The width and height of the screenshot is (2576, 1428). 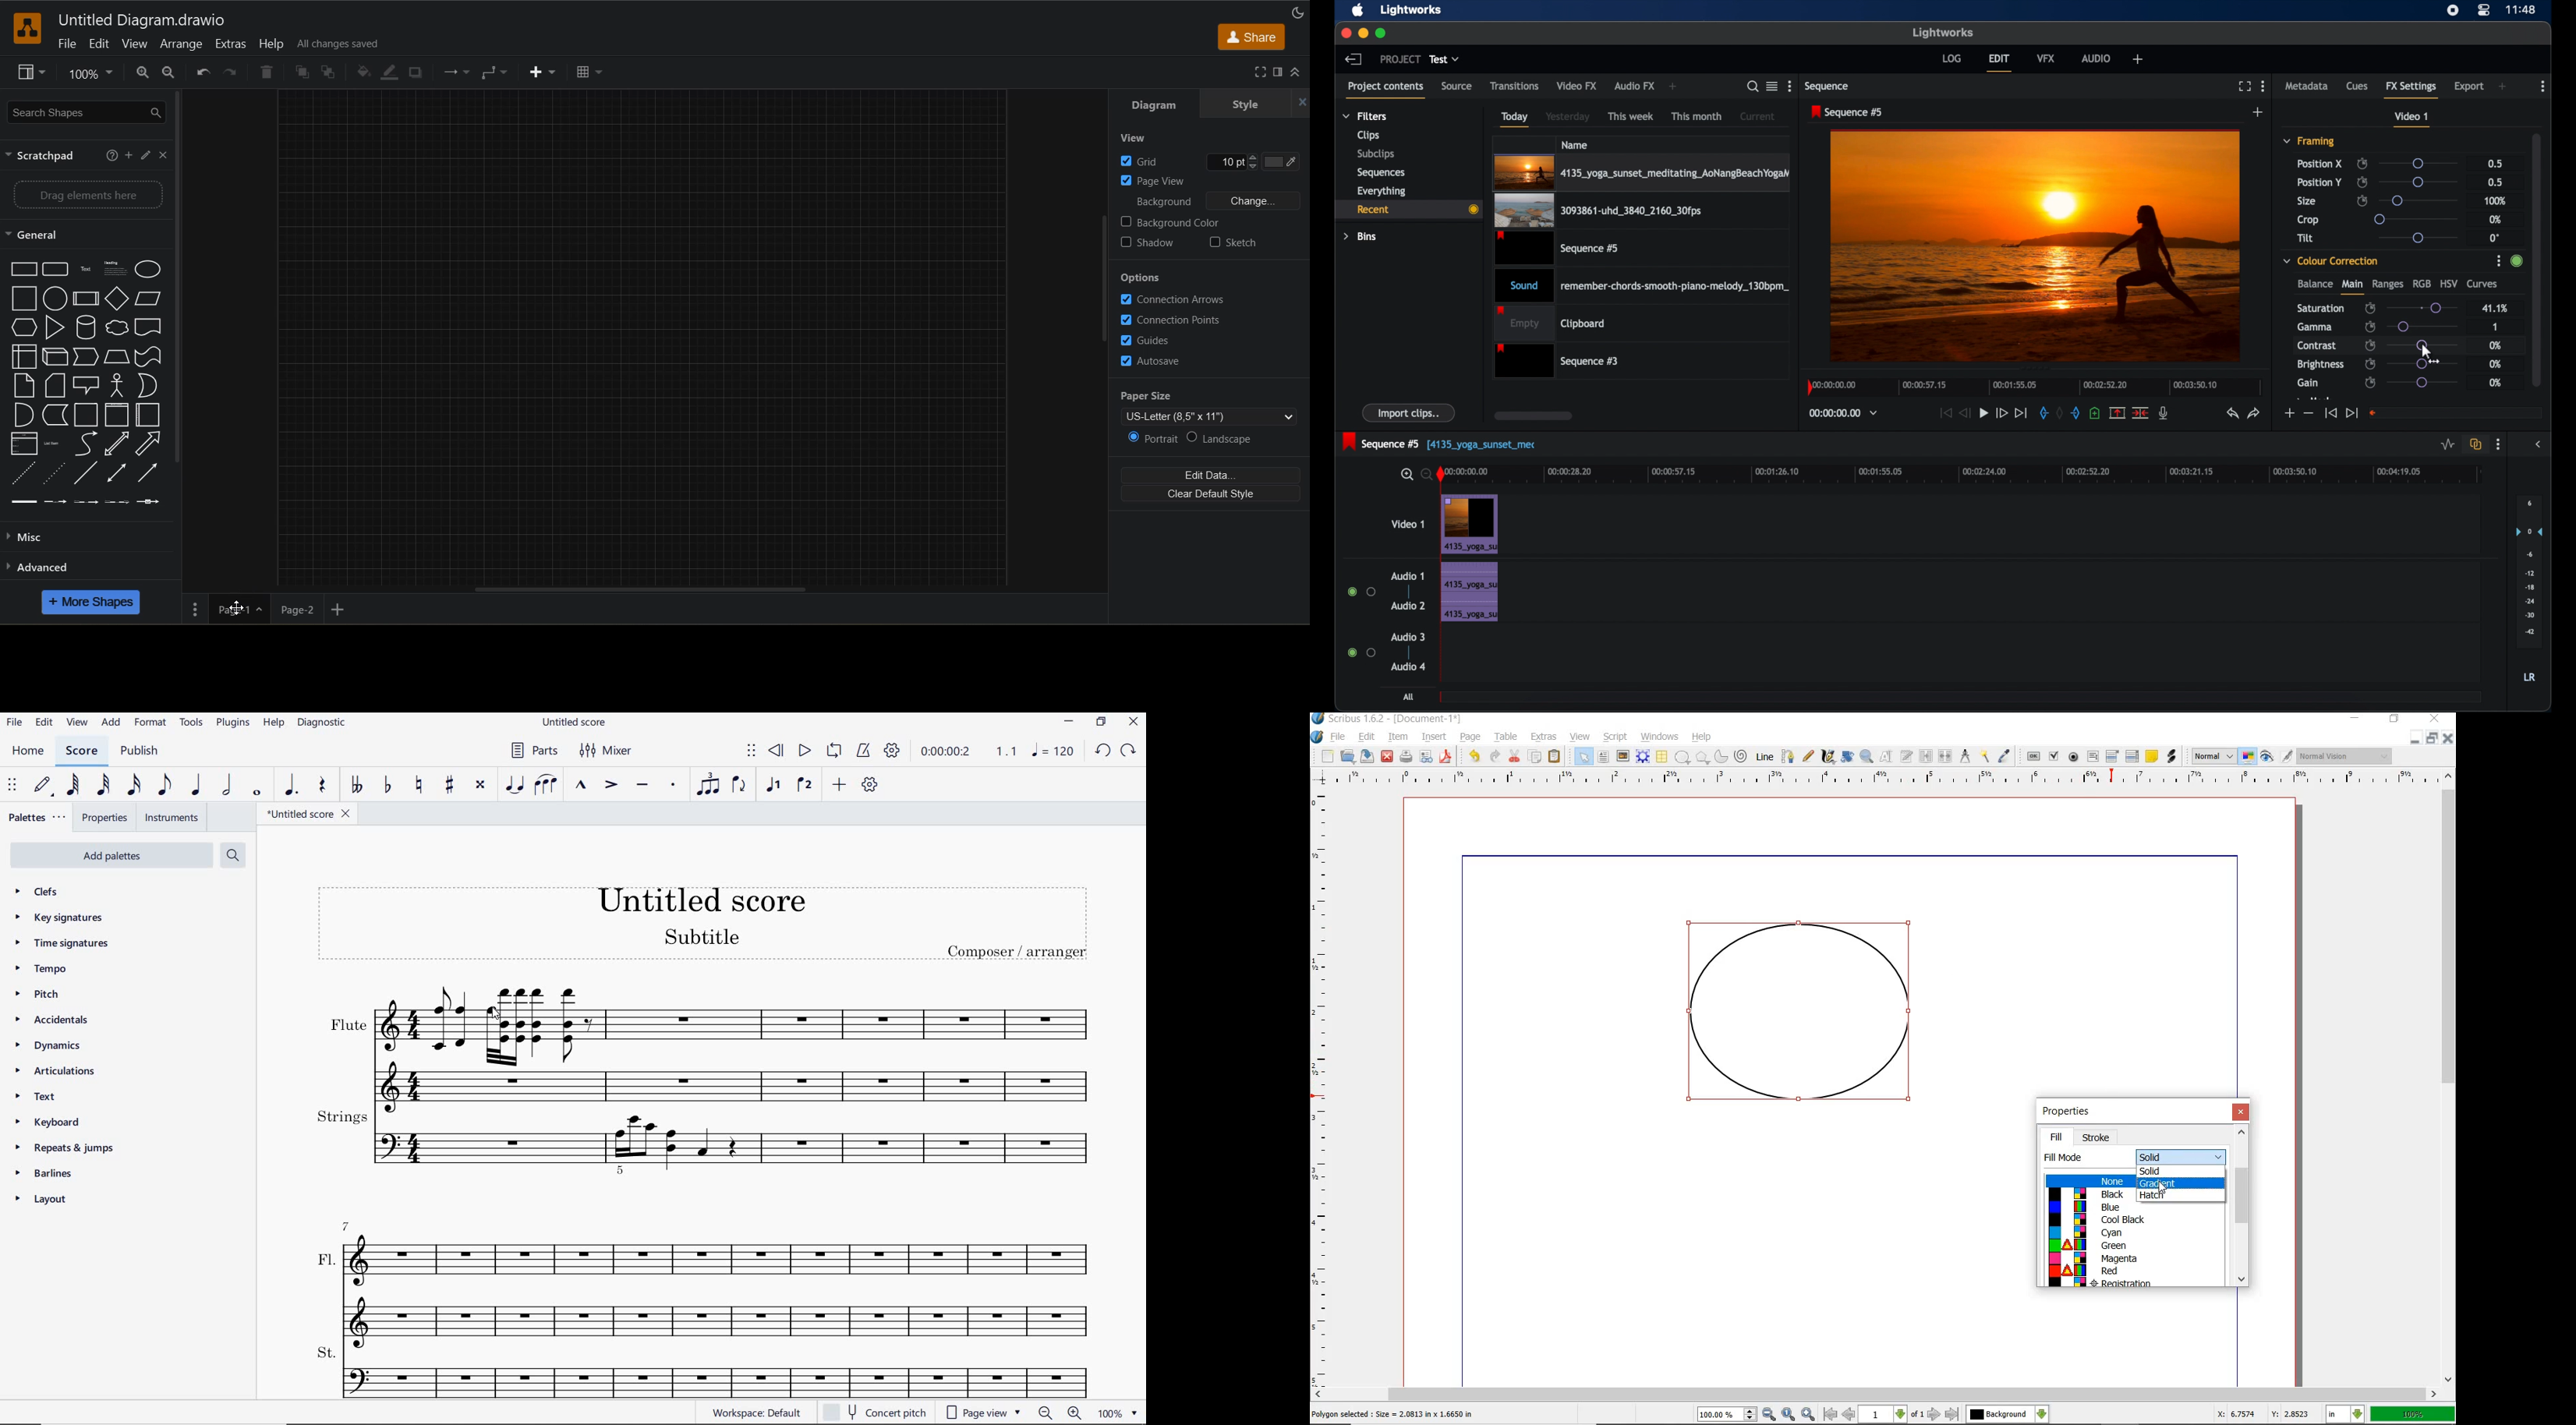 I want to click on connection, so click(x=454, y=72).